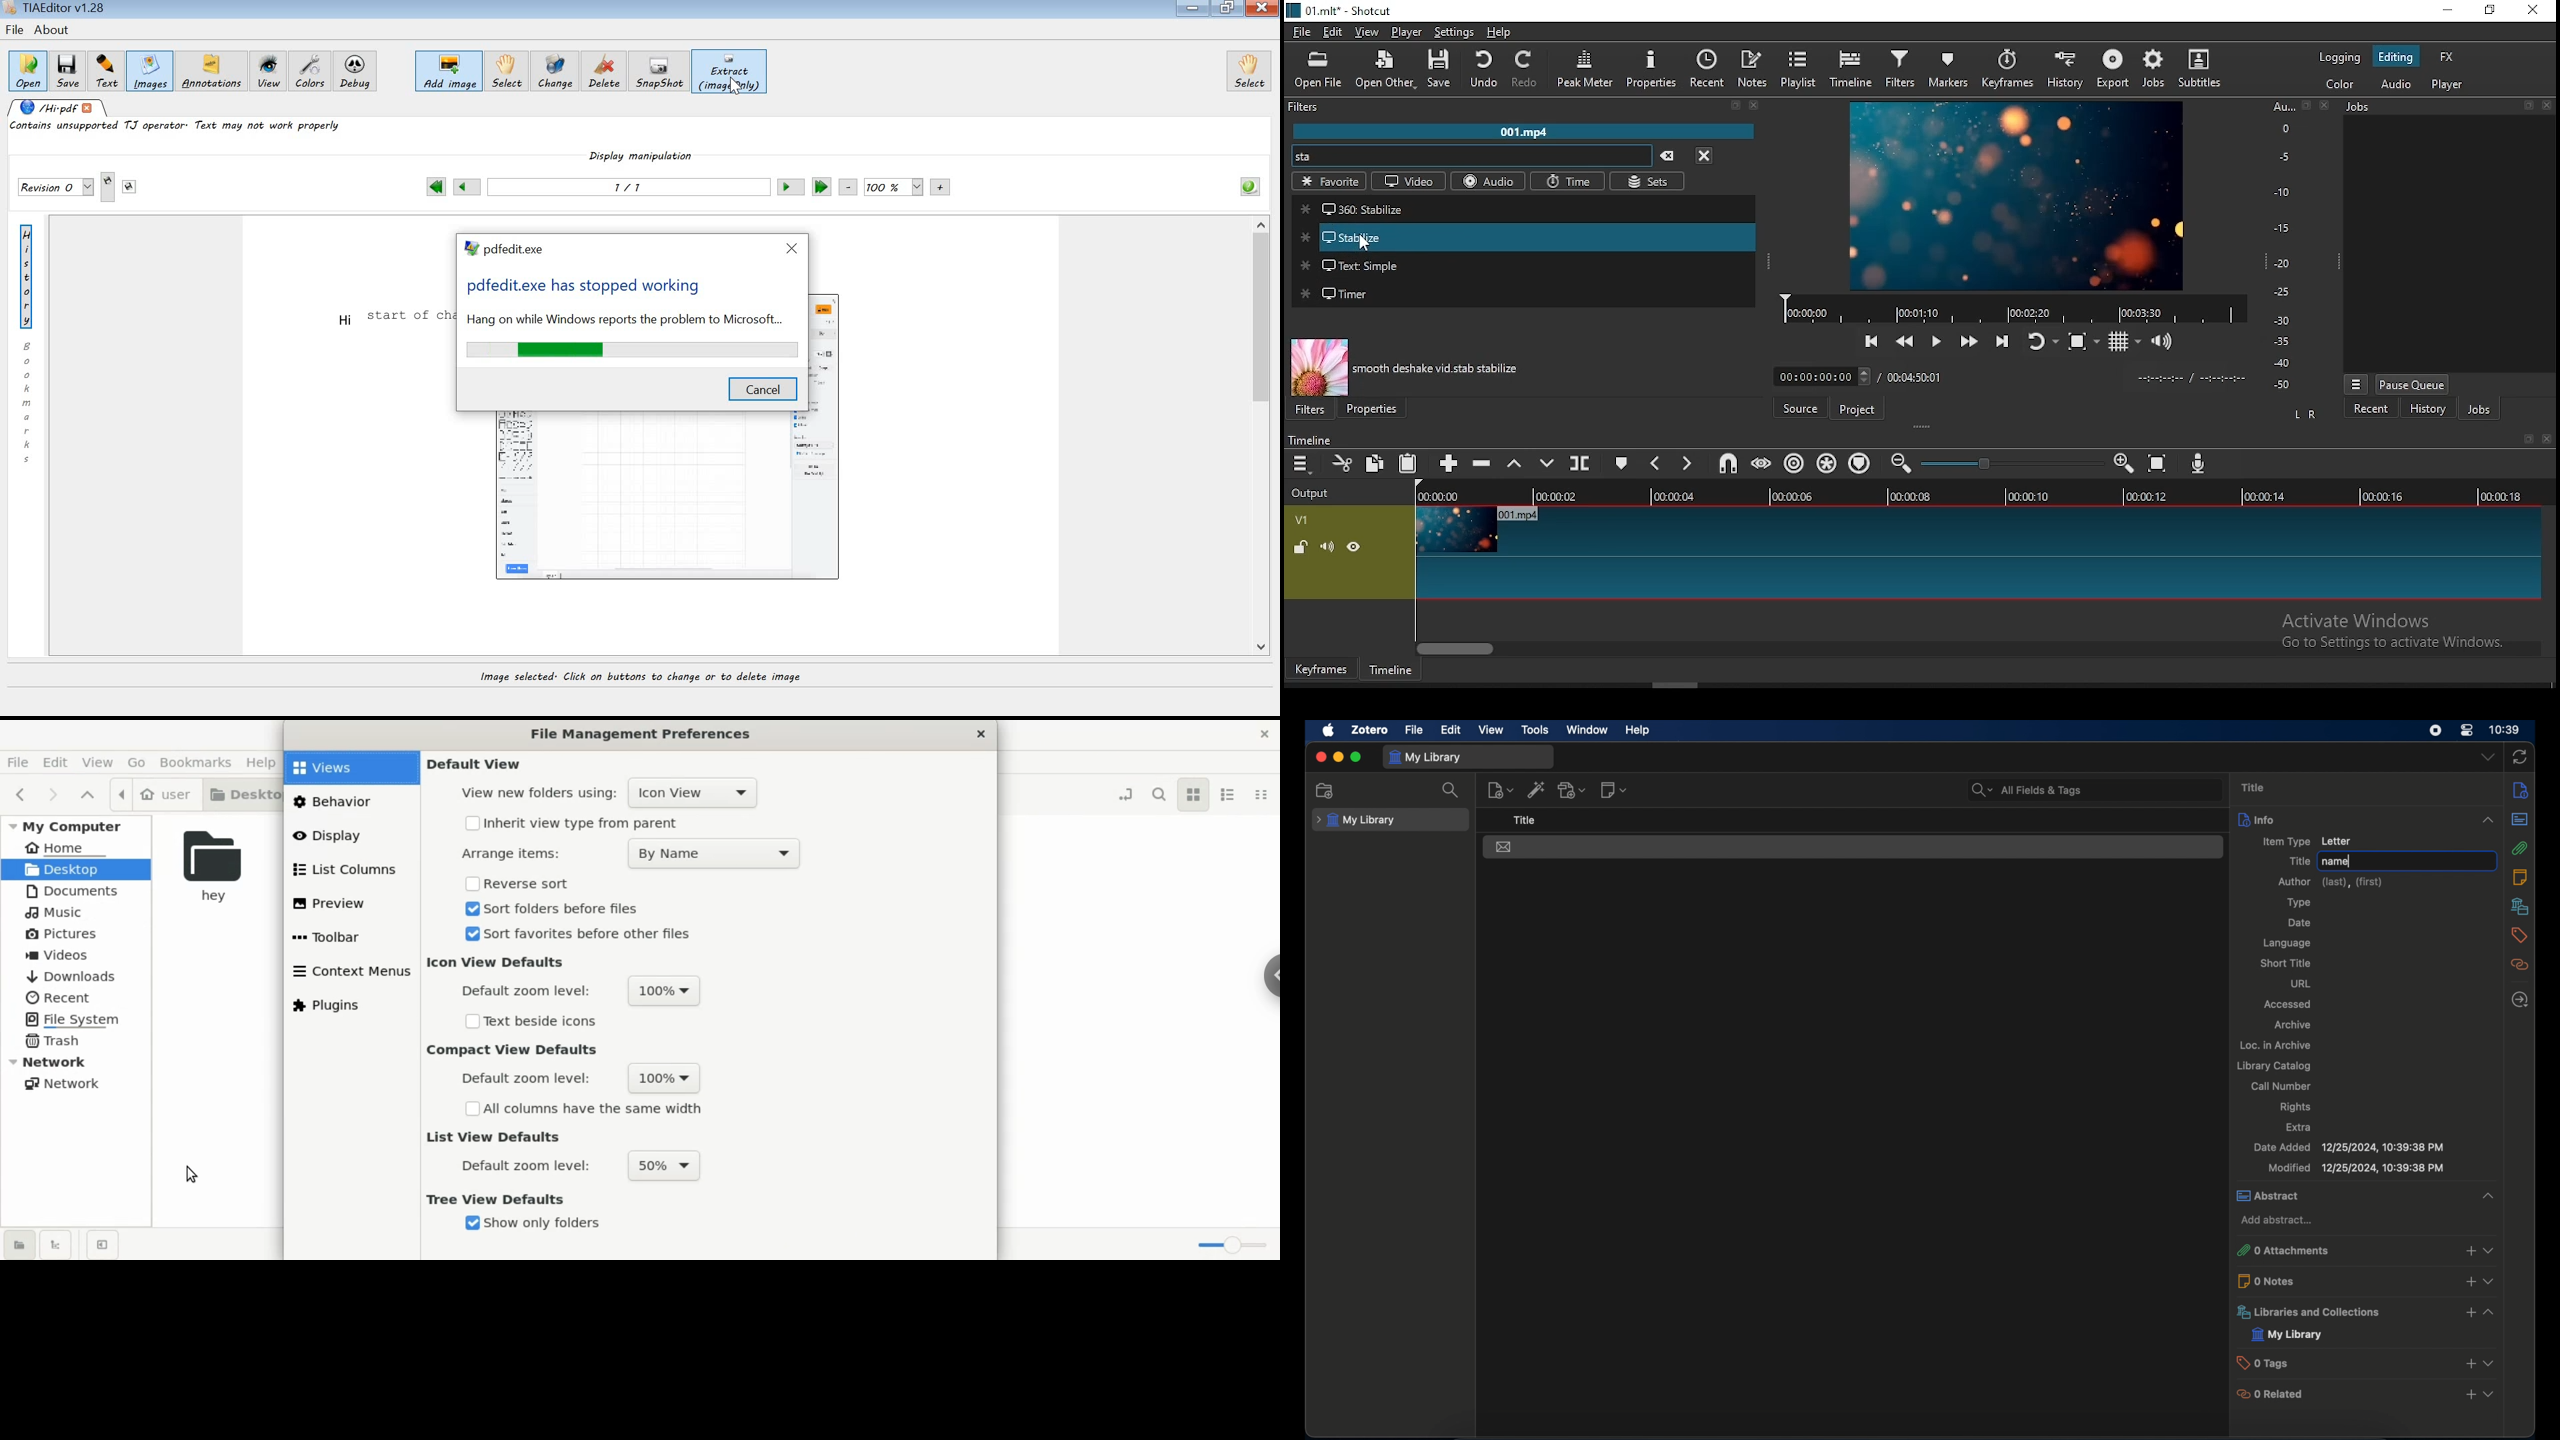 Image resolution: width=2576 pixels, height=1456 pixels. Describe the element at coordinates (2489, 1283) in the screenshot. I see `view more` at that location.